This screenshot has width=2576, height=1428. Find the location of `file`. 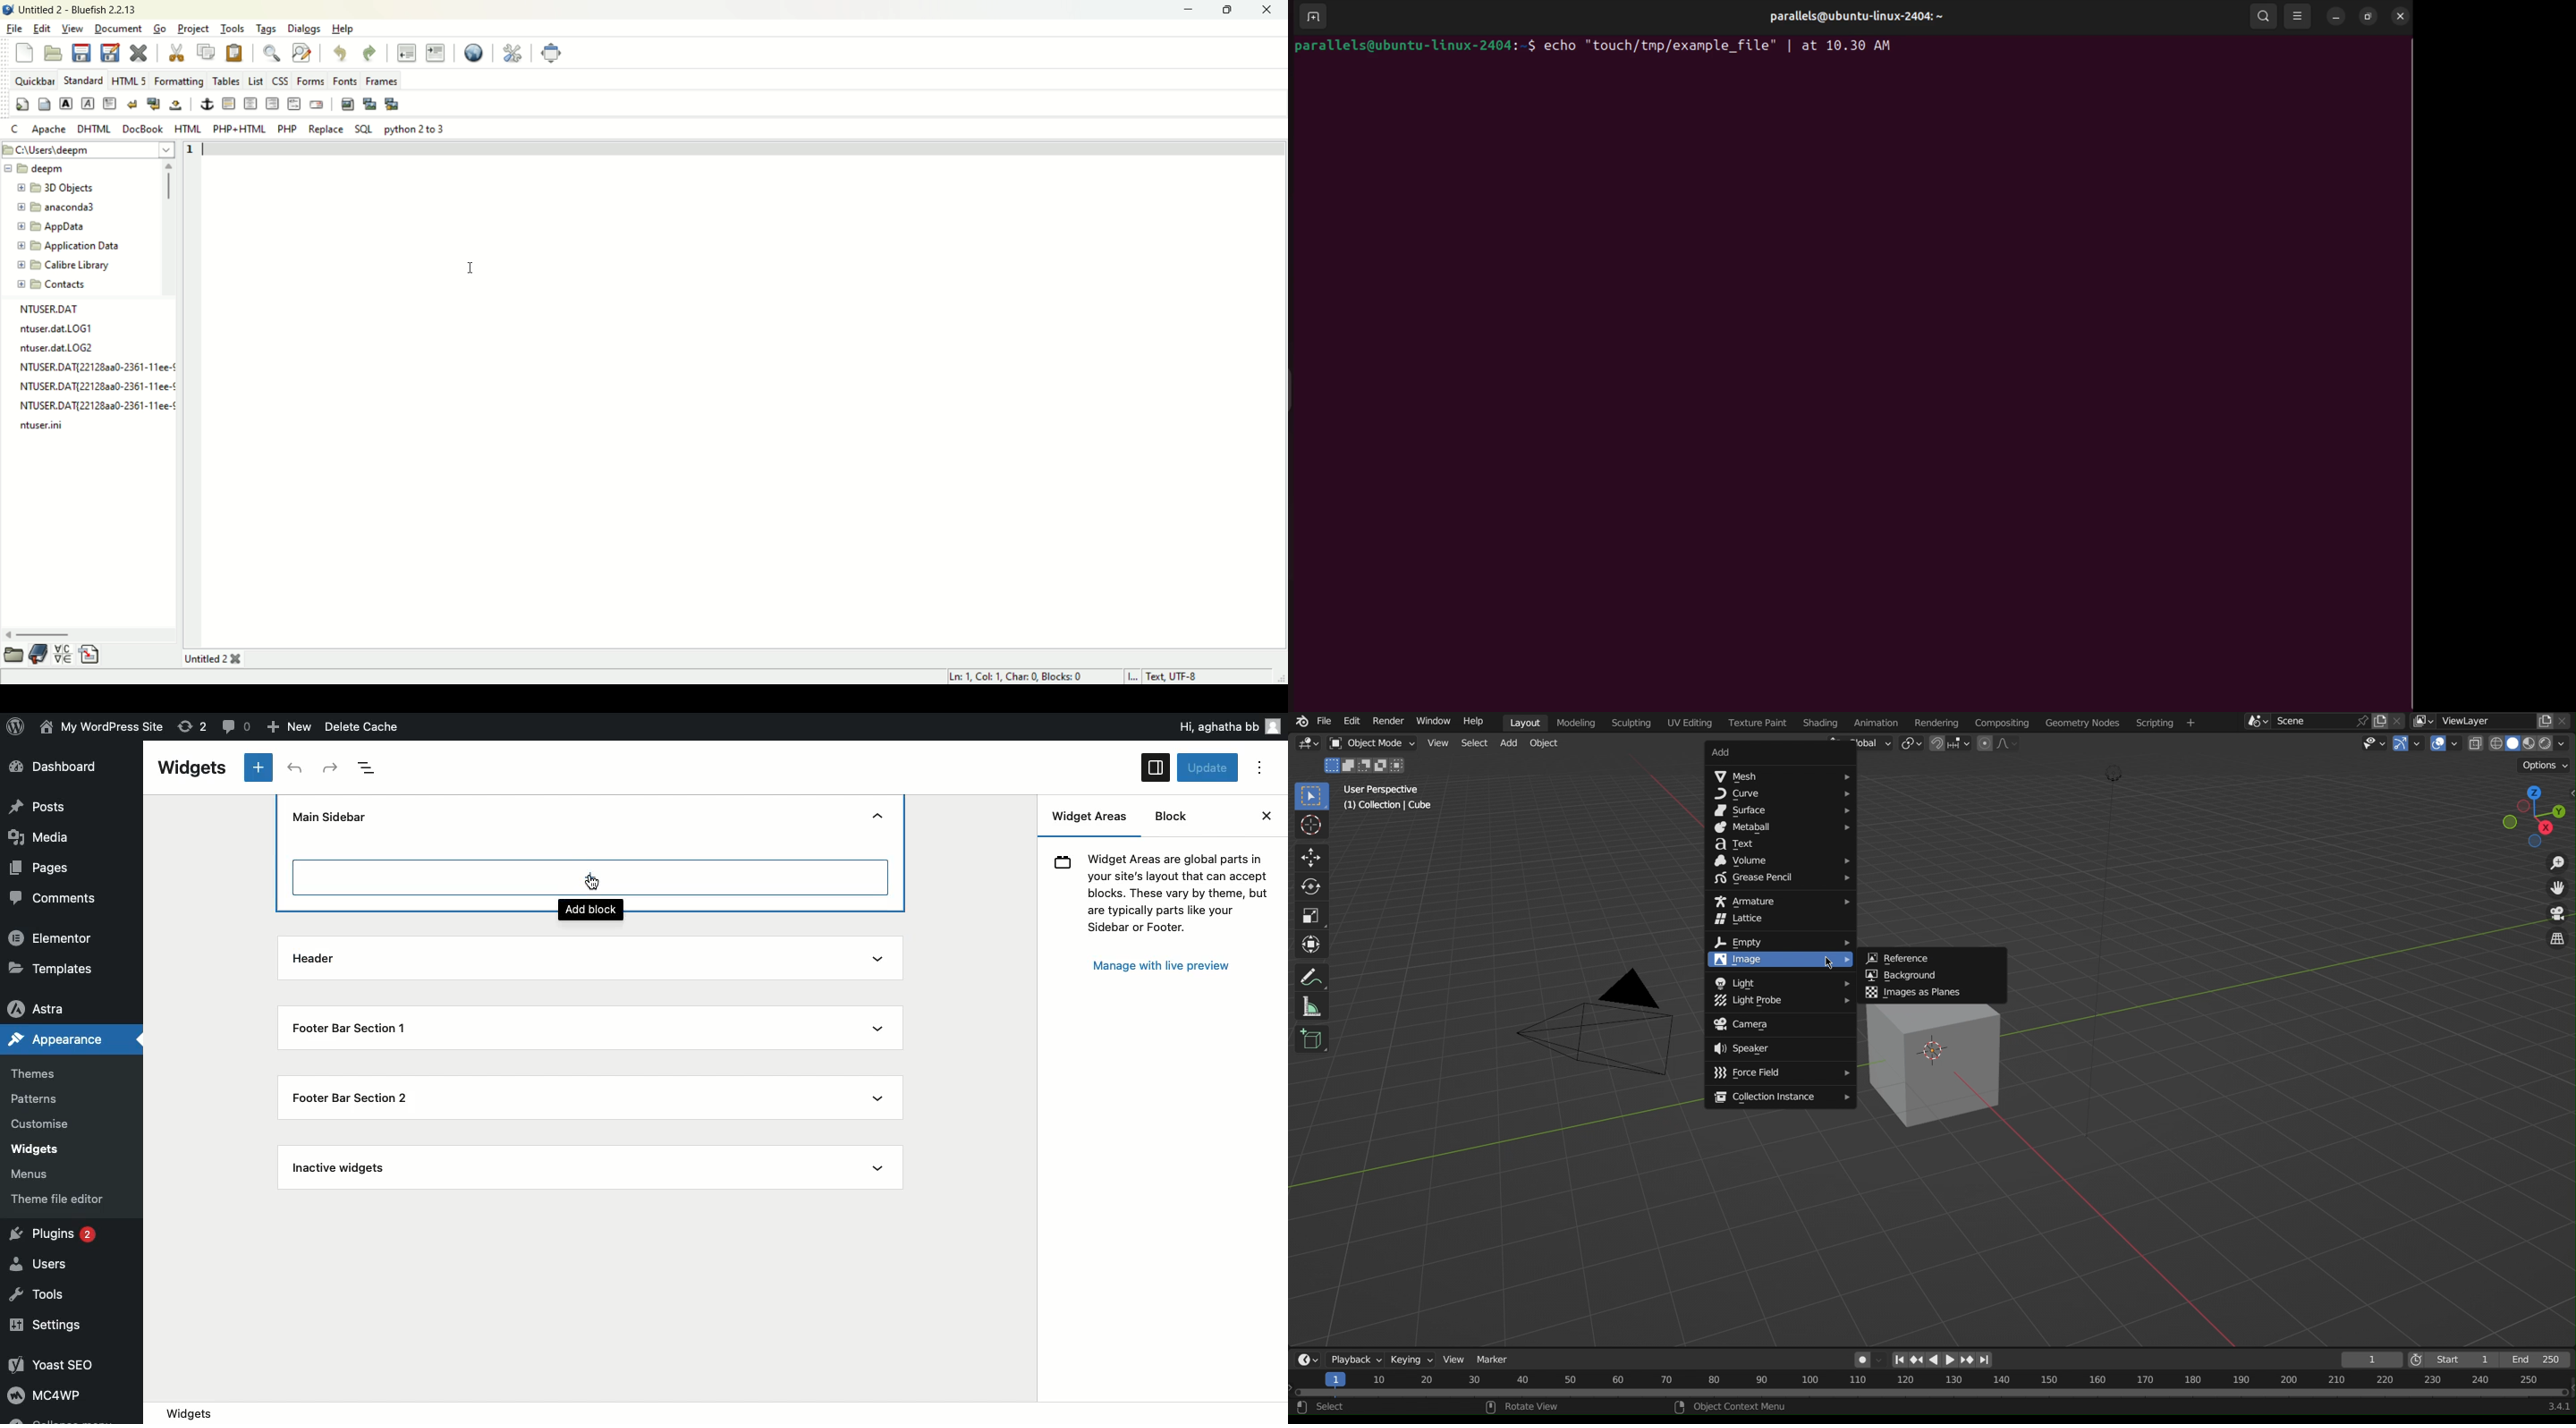

file is located at coordinates (13, 30).